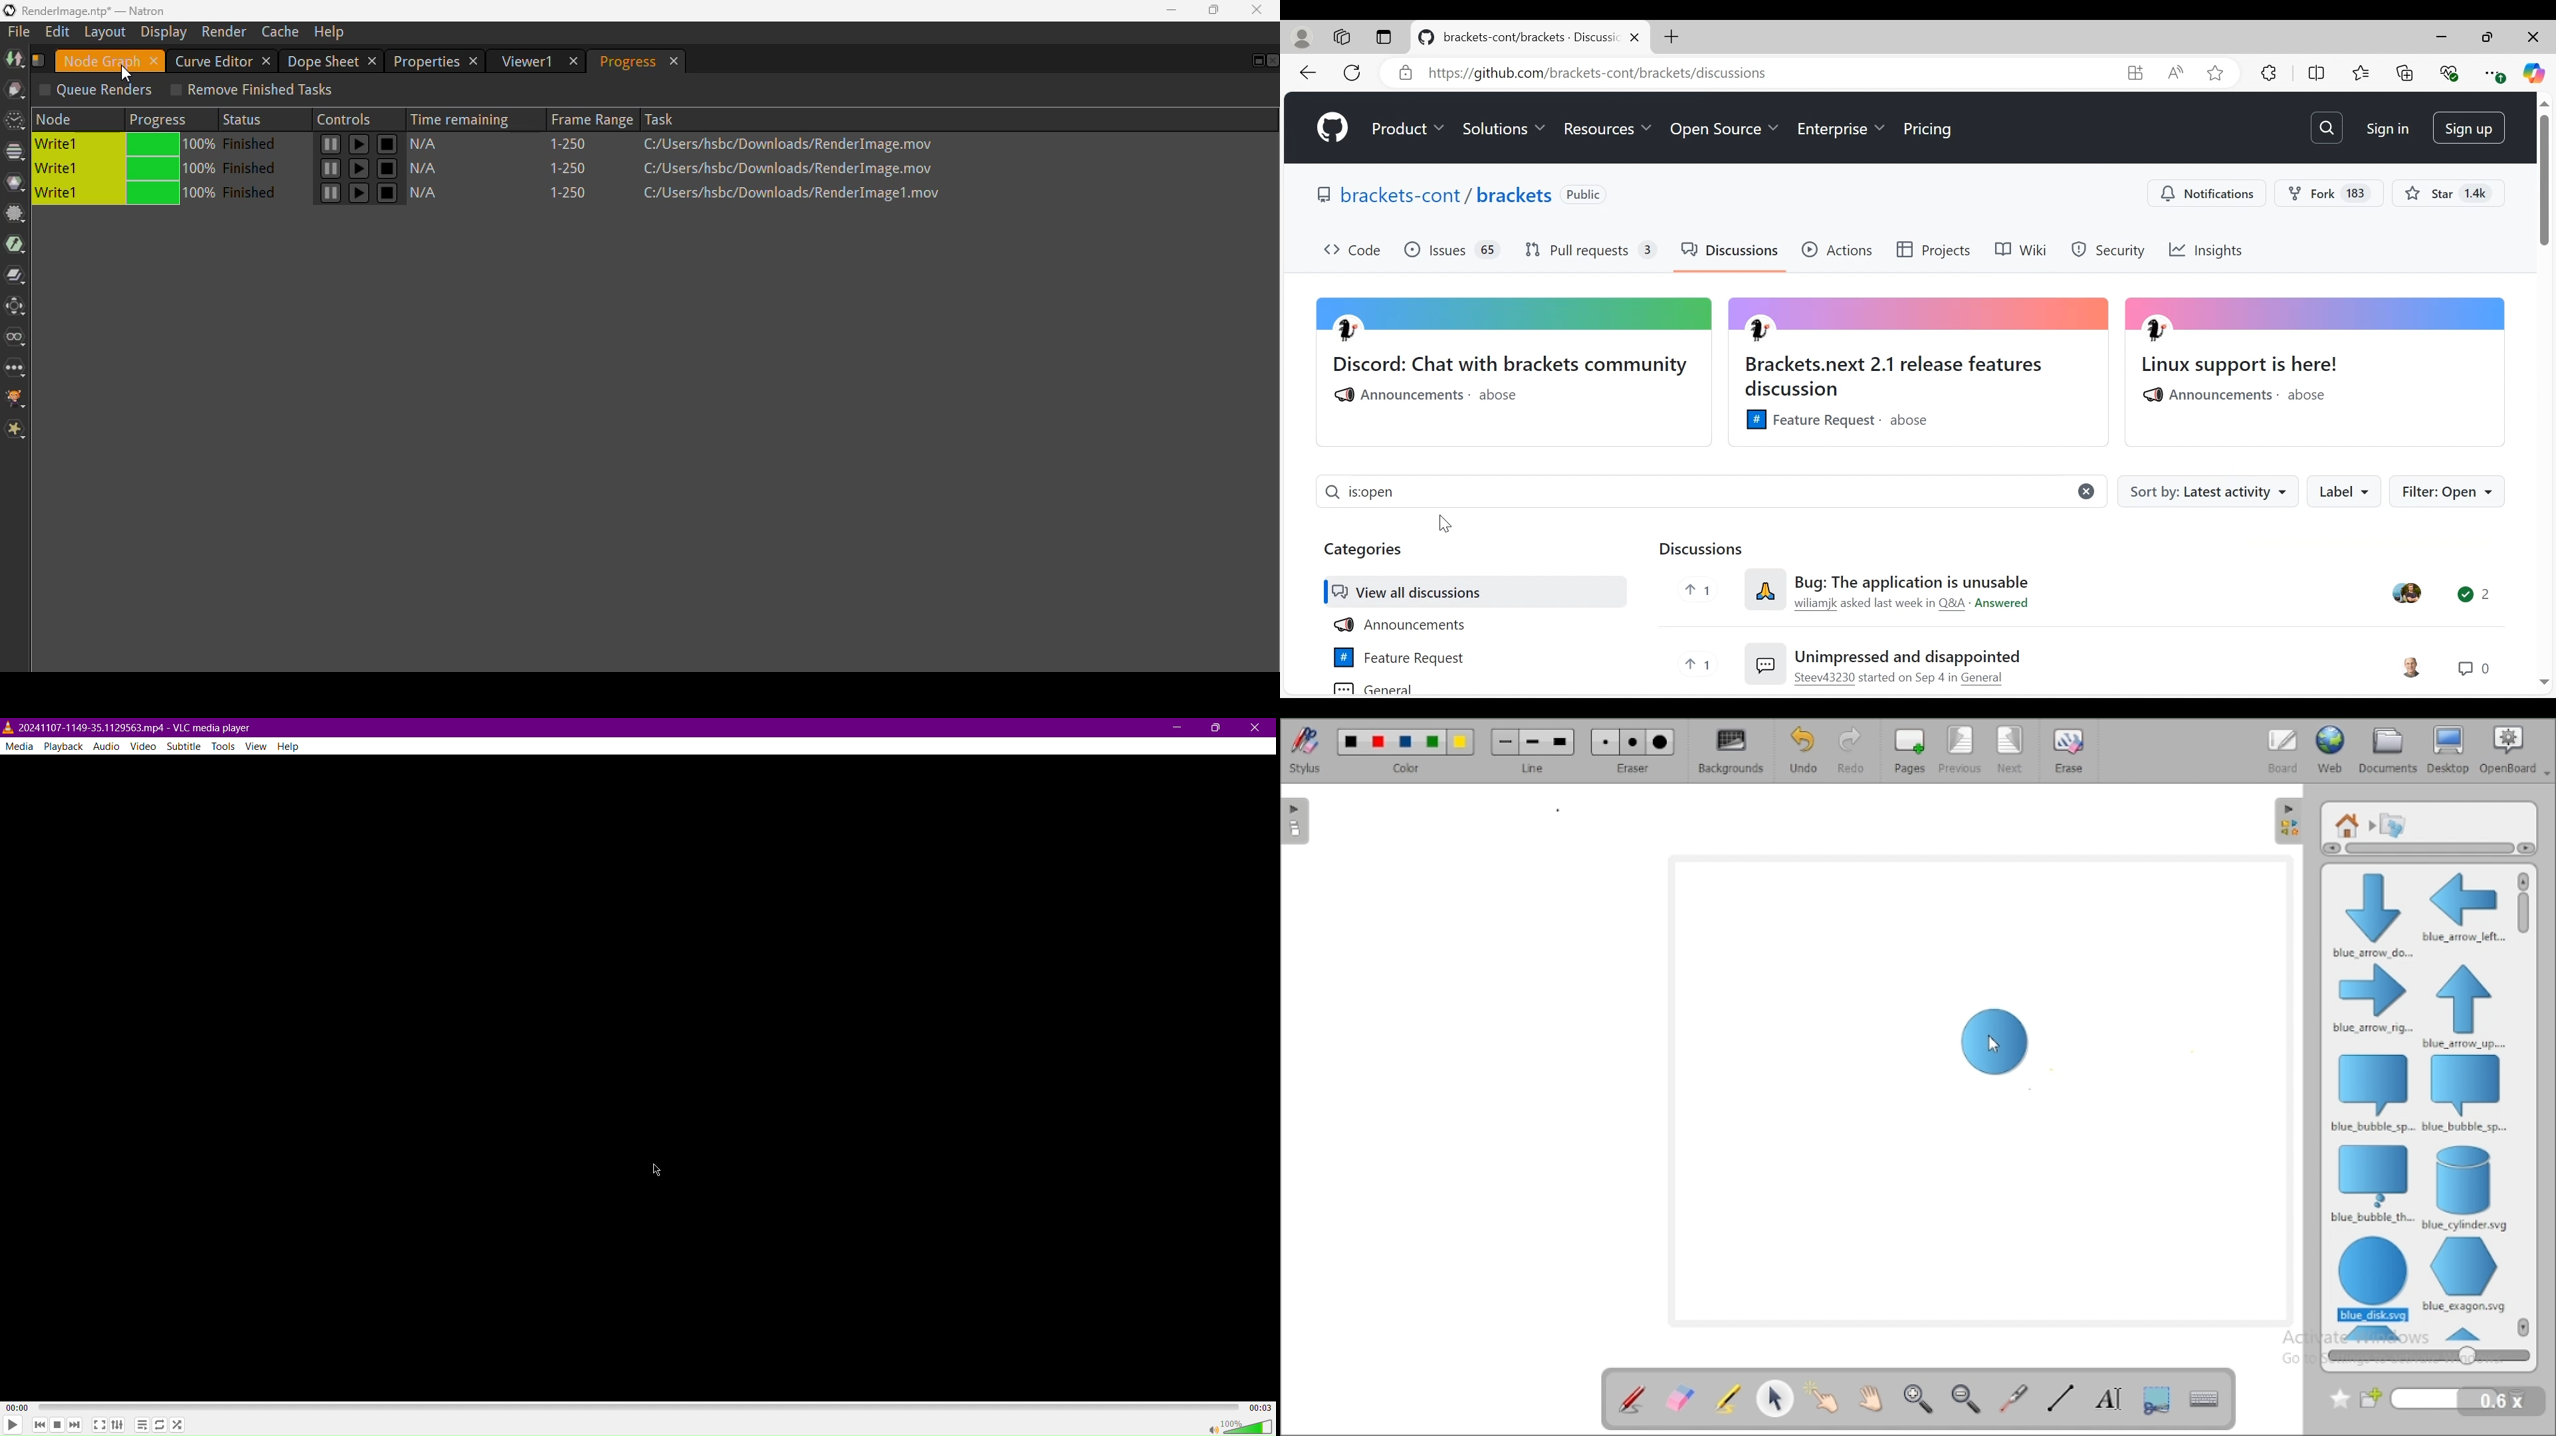 The image size is (2576, 1456). What do you see at coordinates (2327, 129) in the screenshot?
I see `Search` at bounding box center [2327, 129].